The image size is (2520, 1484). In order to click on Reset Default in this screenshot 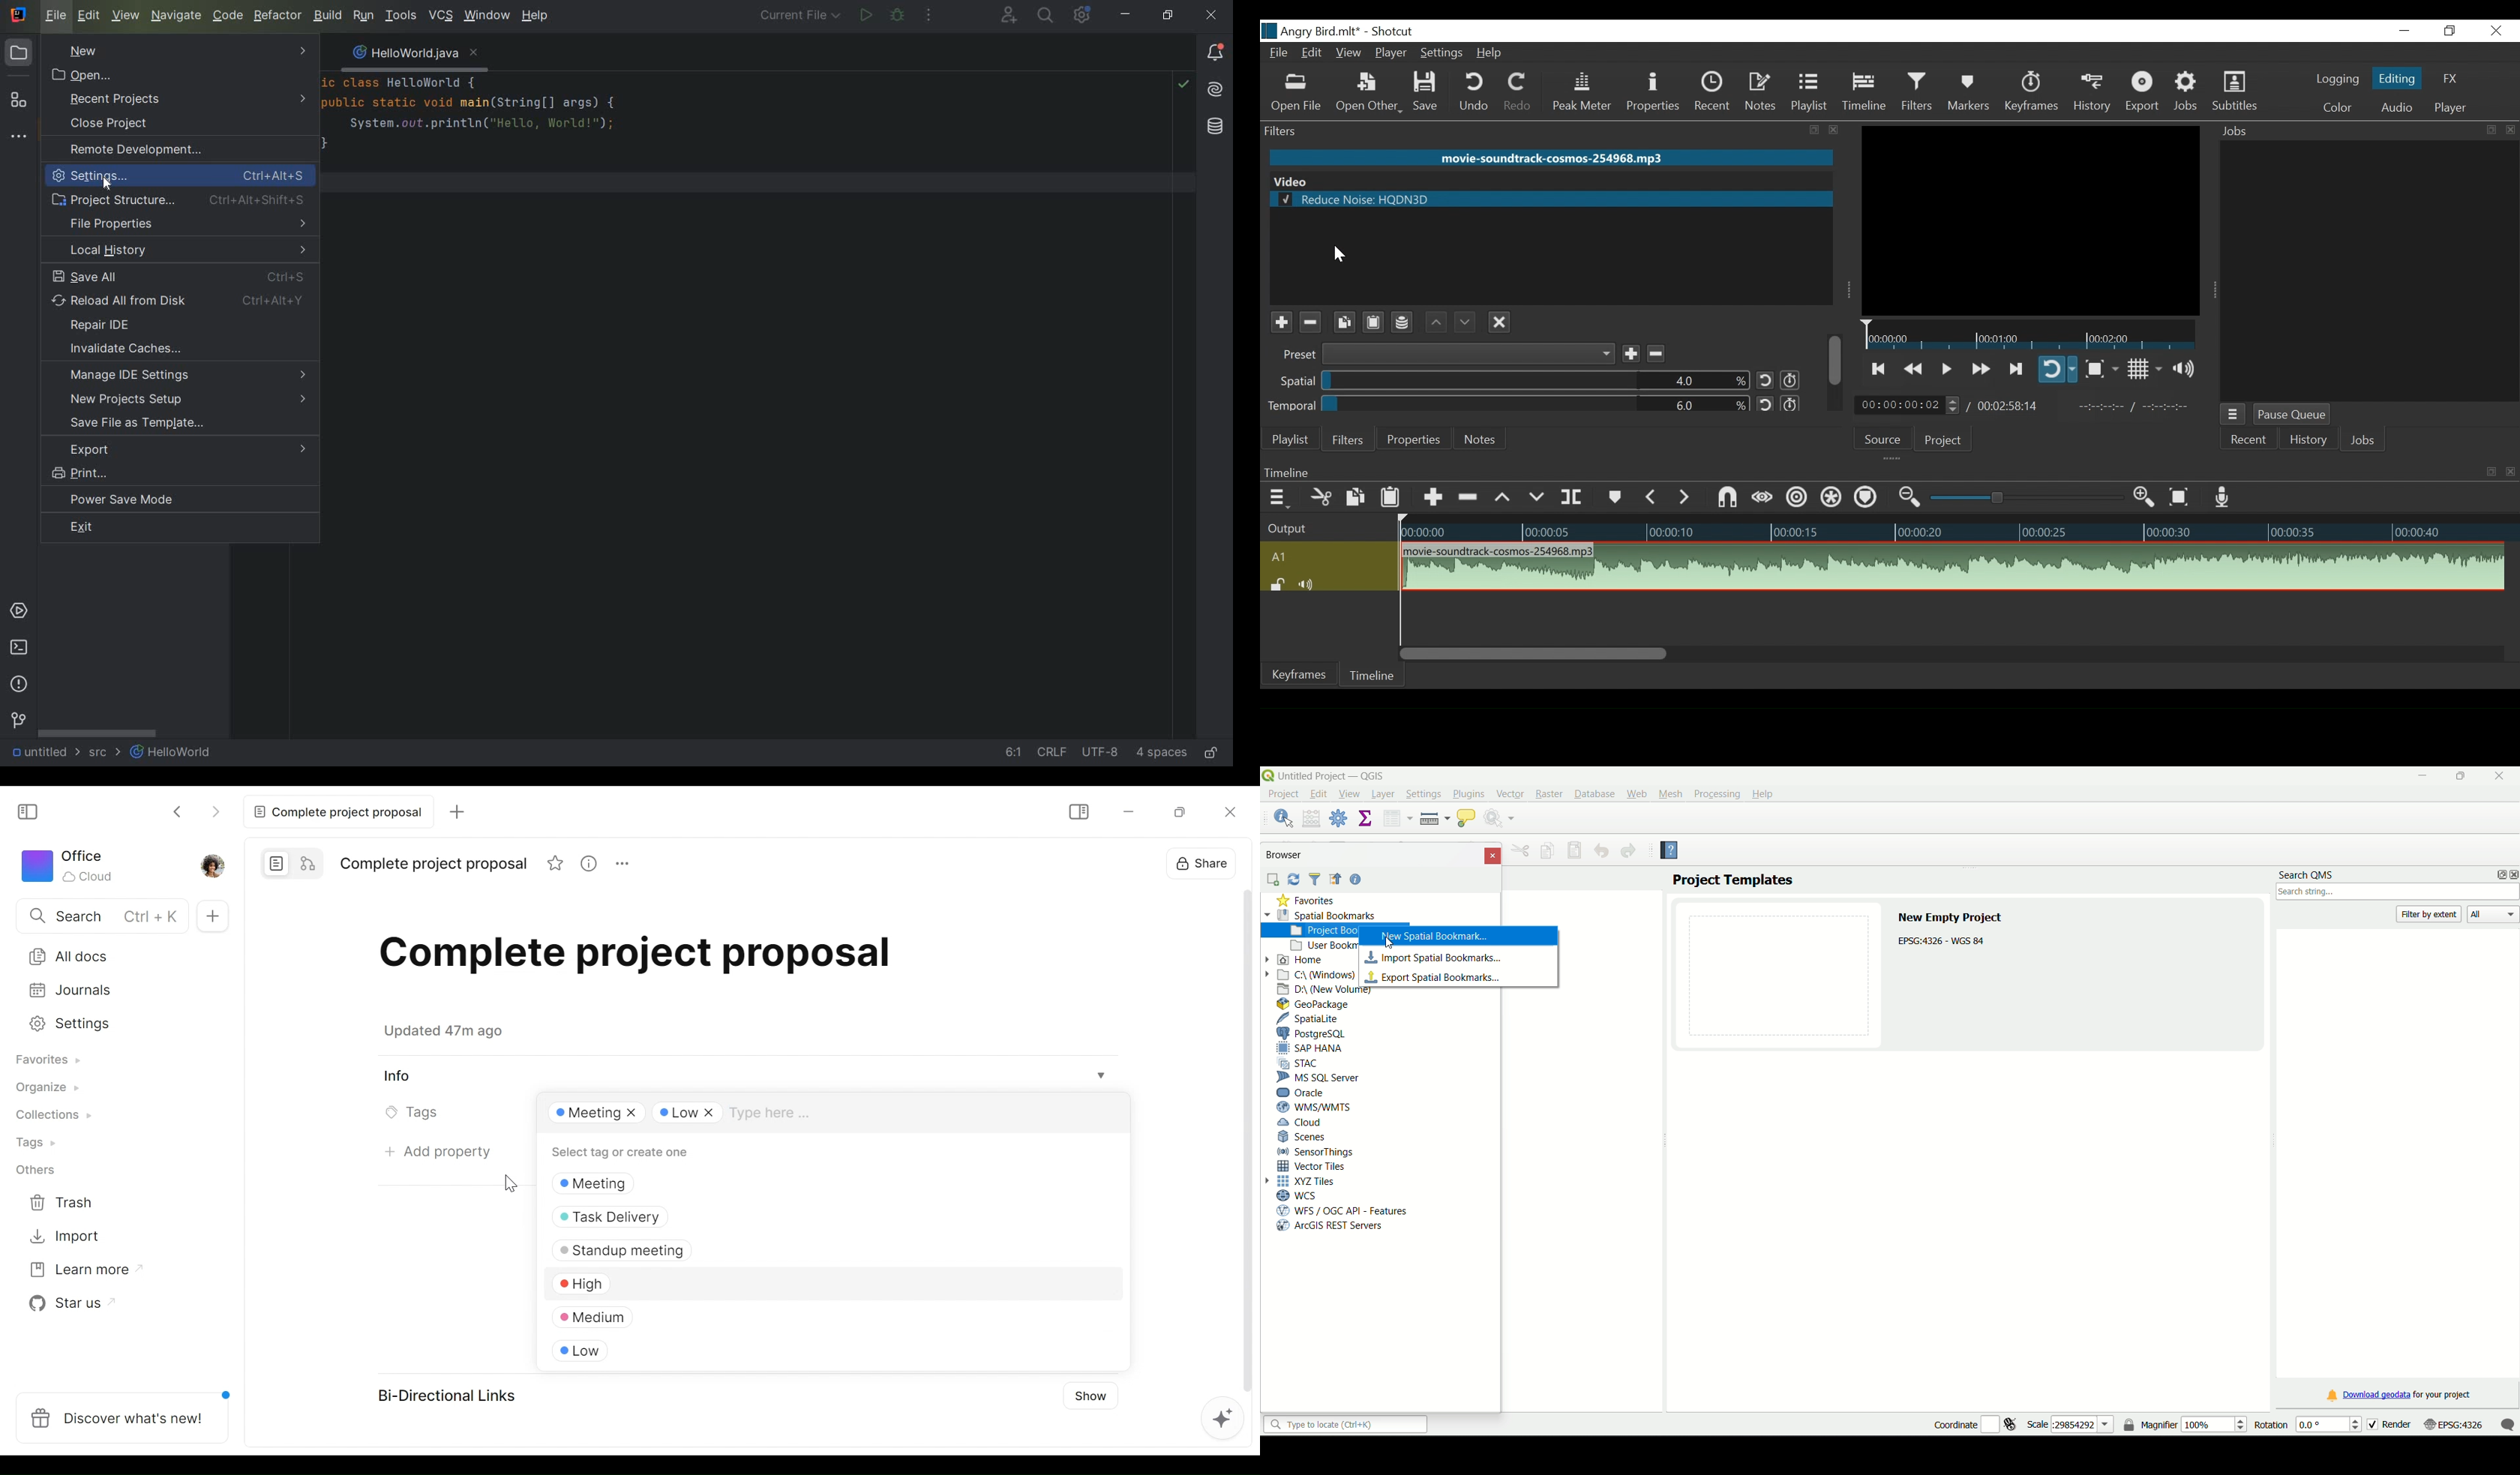, I will do `click(1767, 407)`.